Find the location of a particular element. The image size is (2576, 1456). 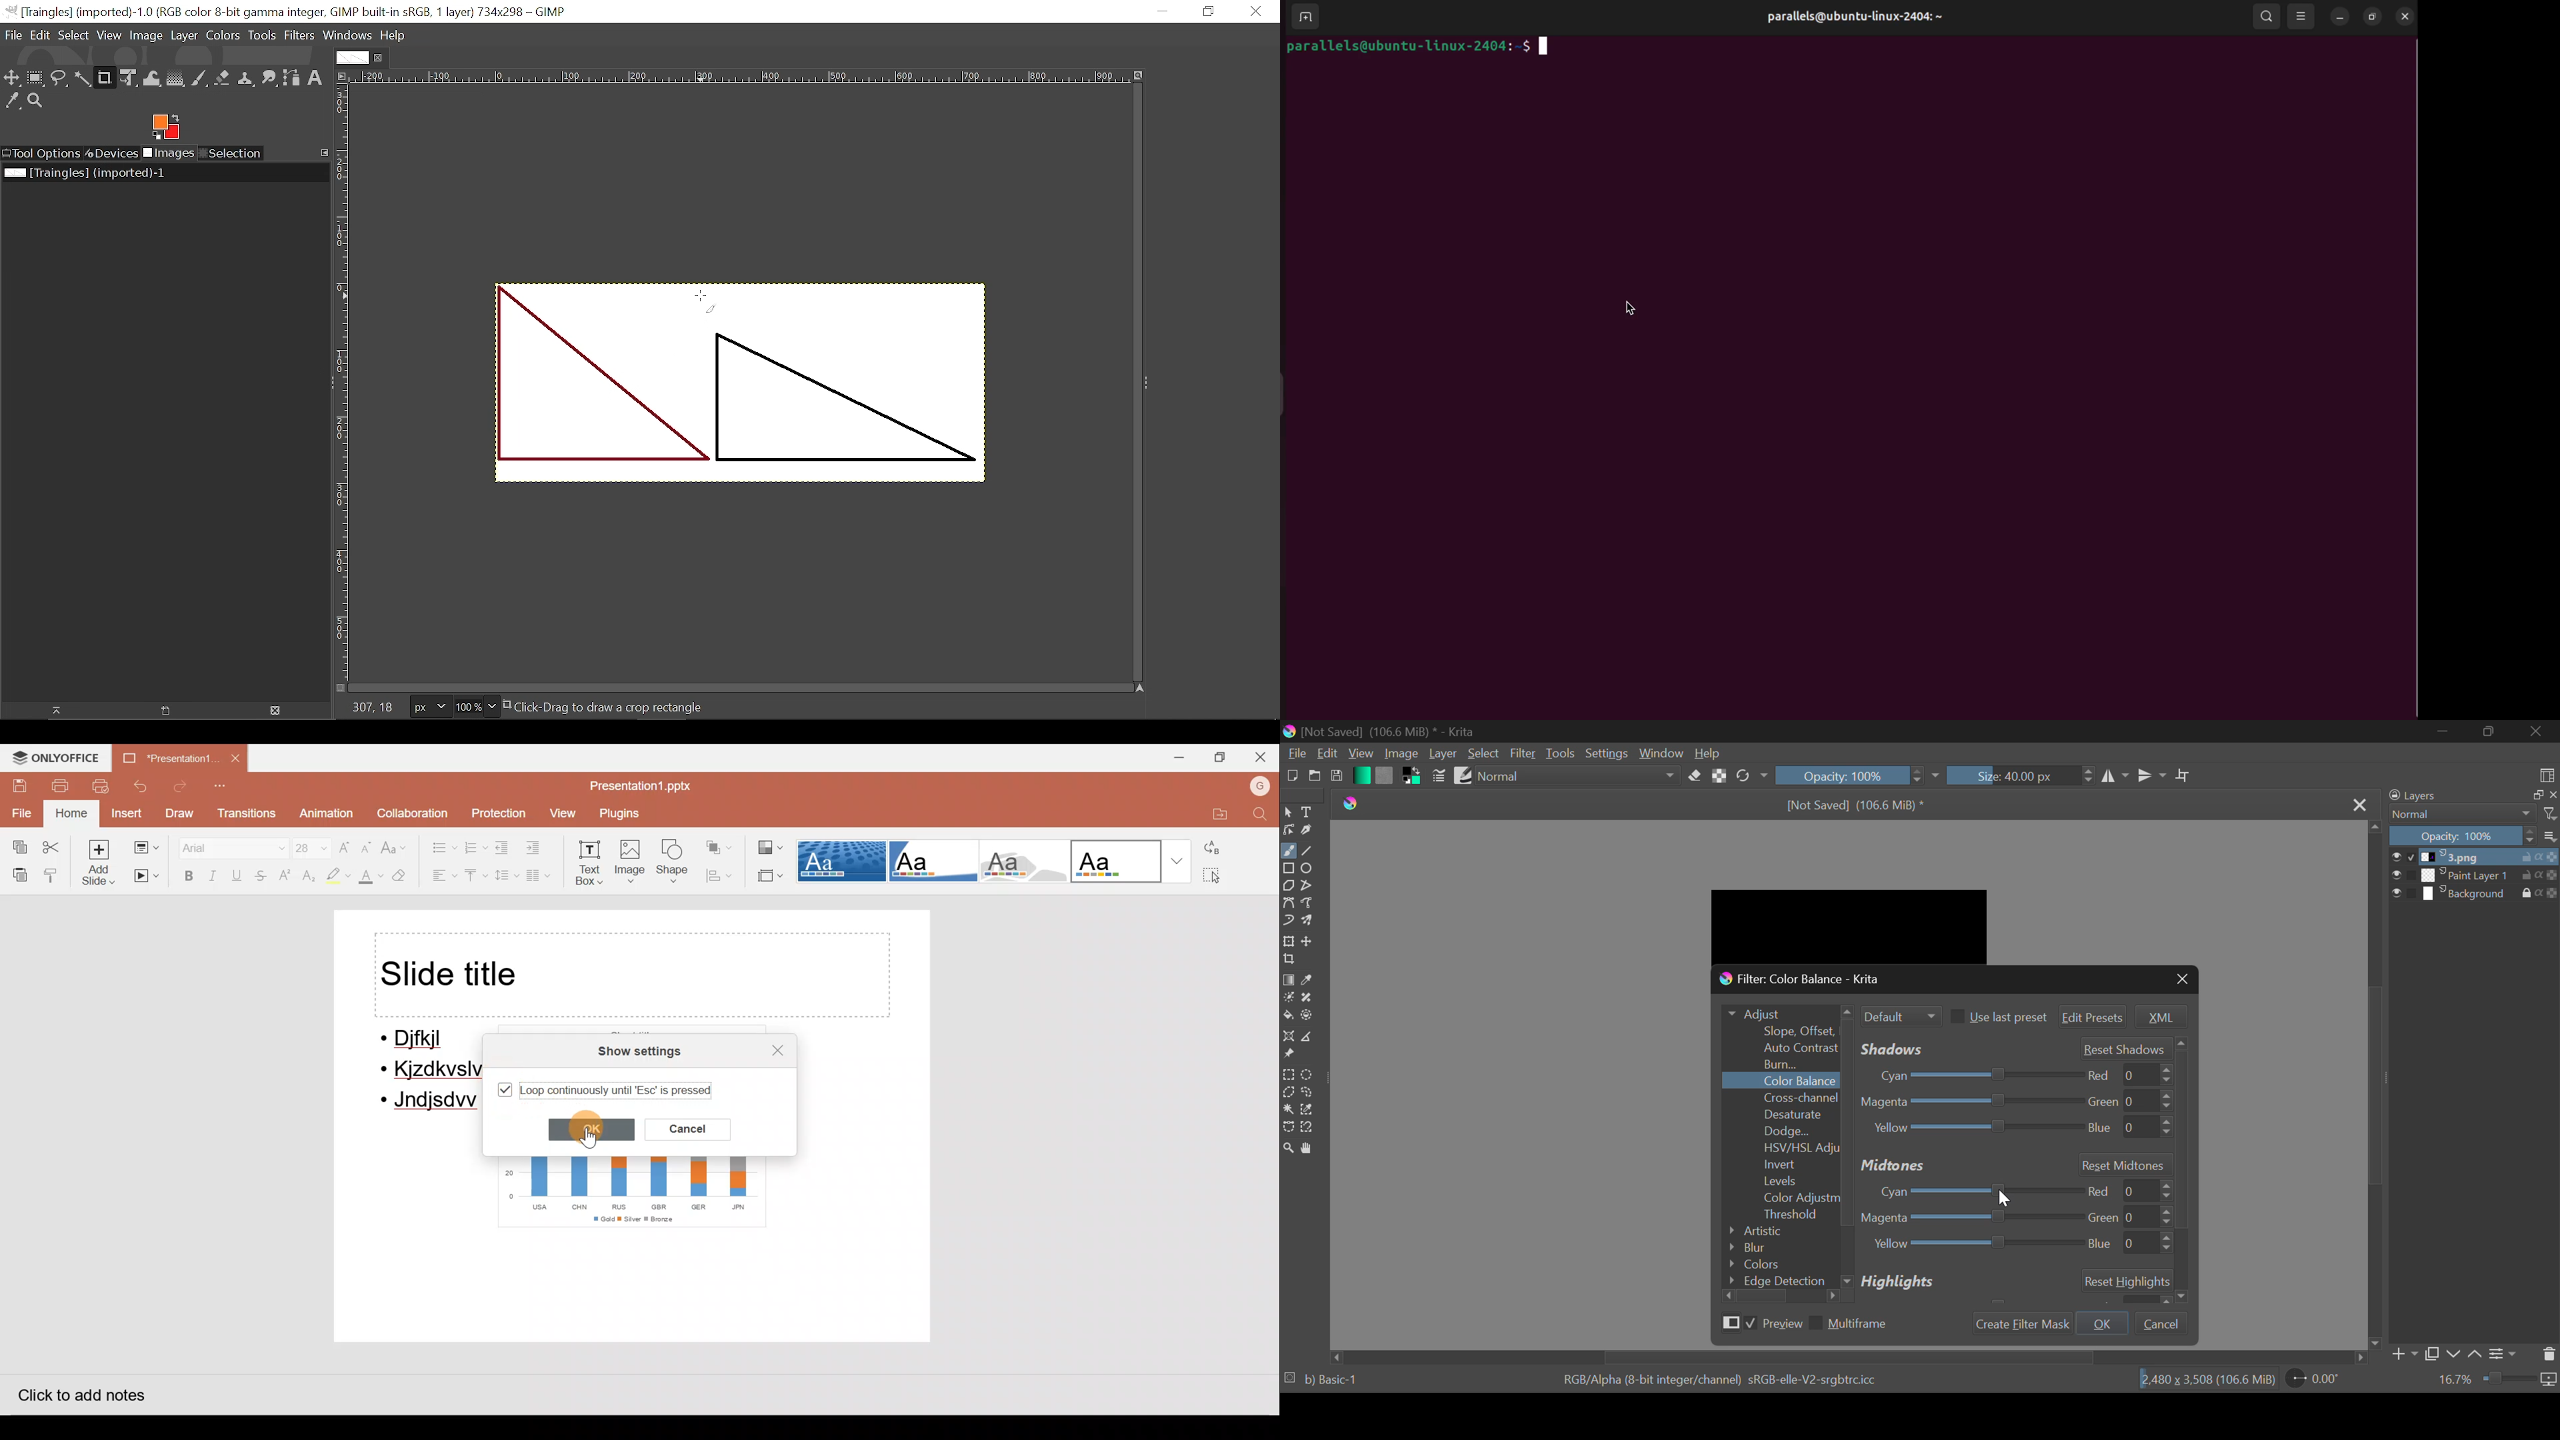

Horizontal align is located at coordinates (444, 877).